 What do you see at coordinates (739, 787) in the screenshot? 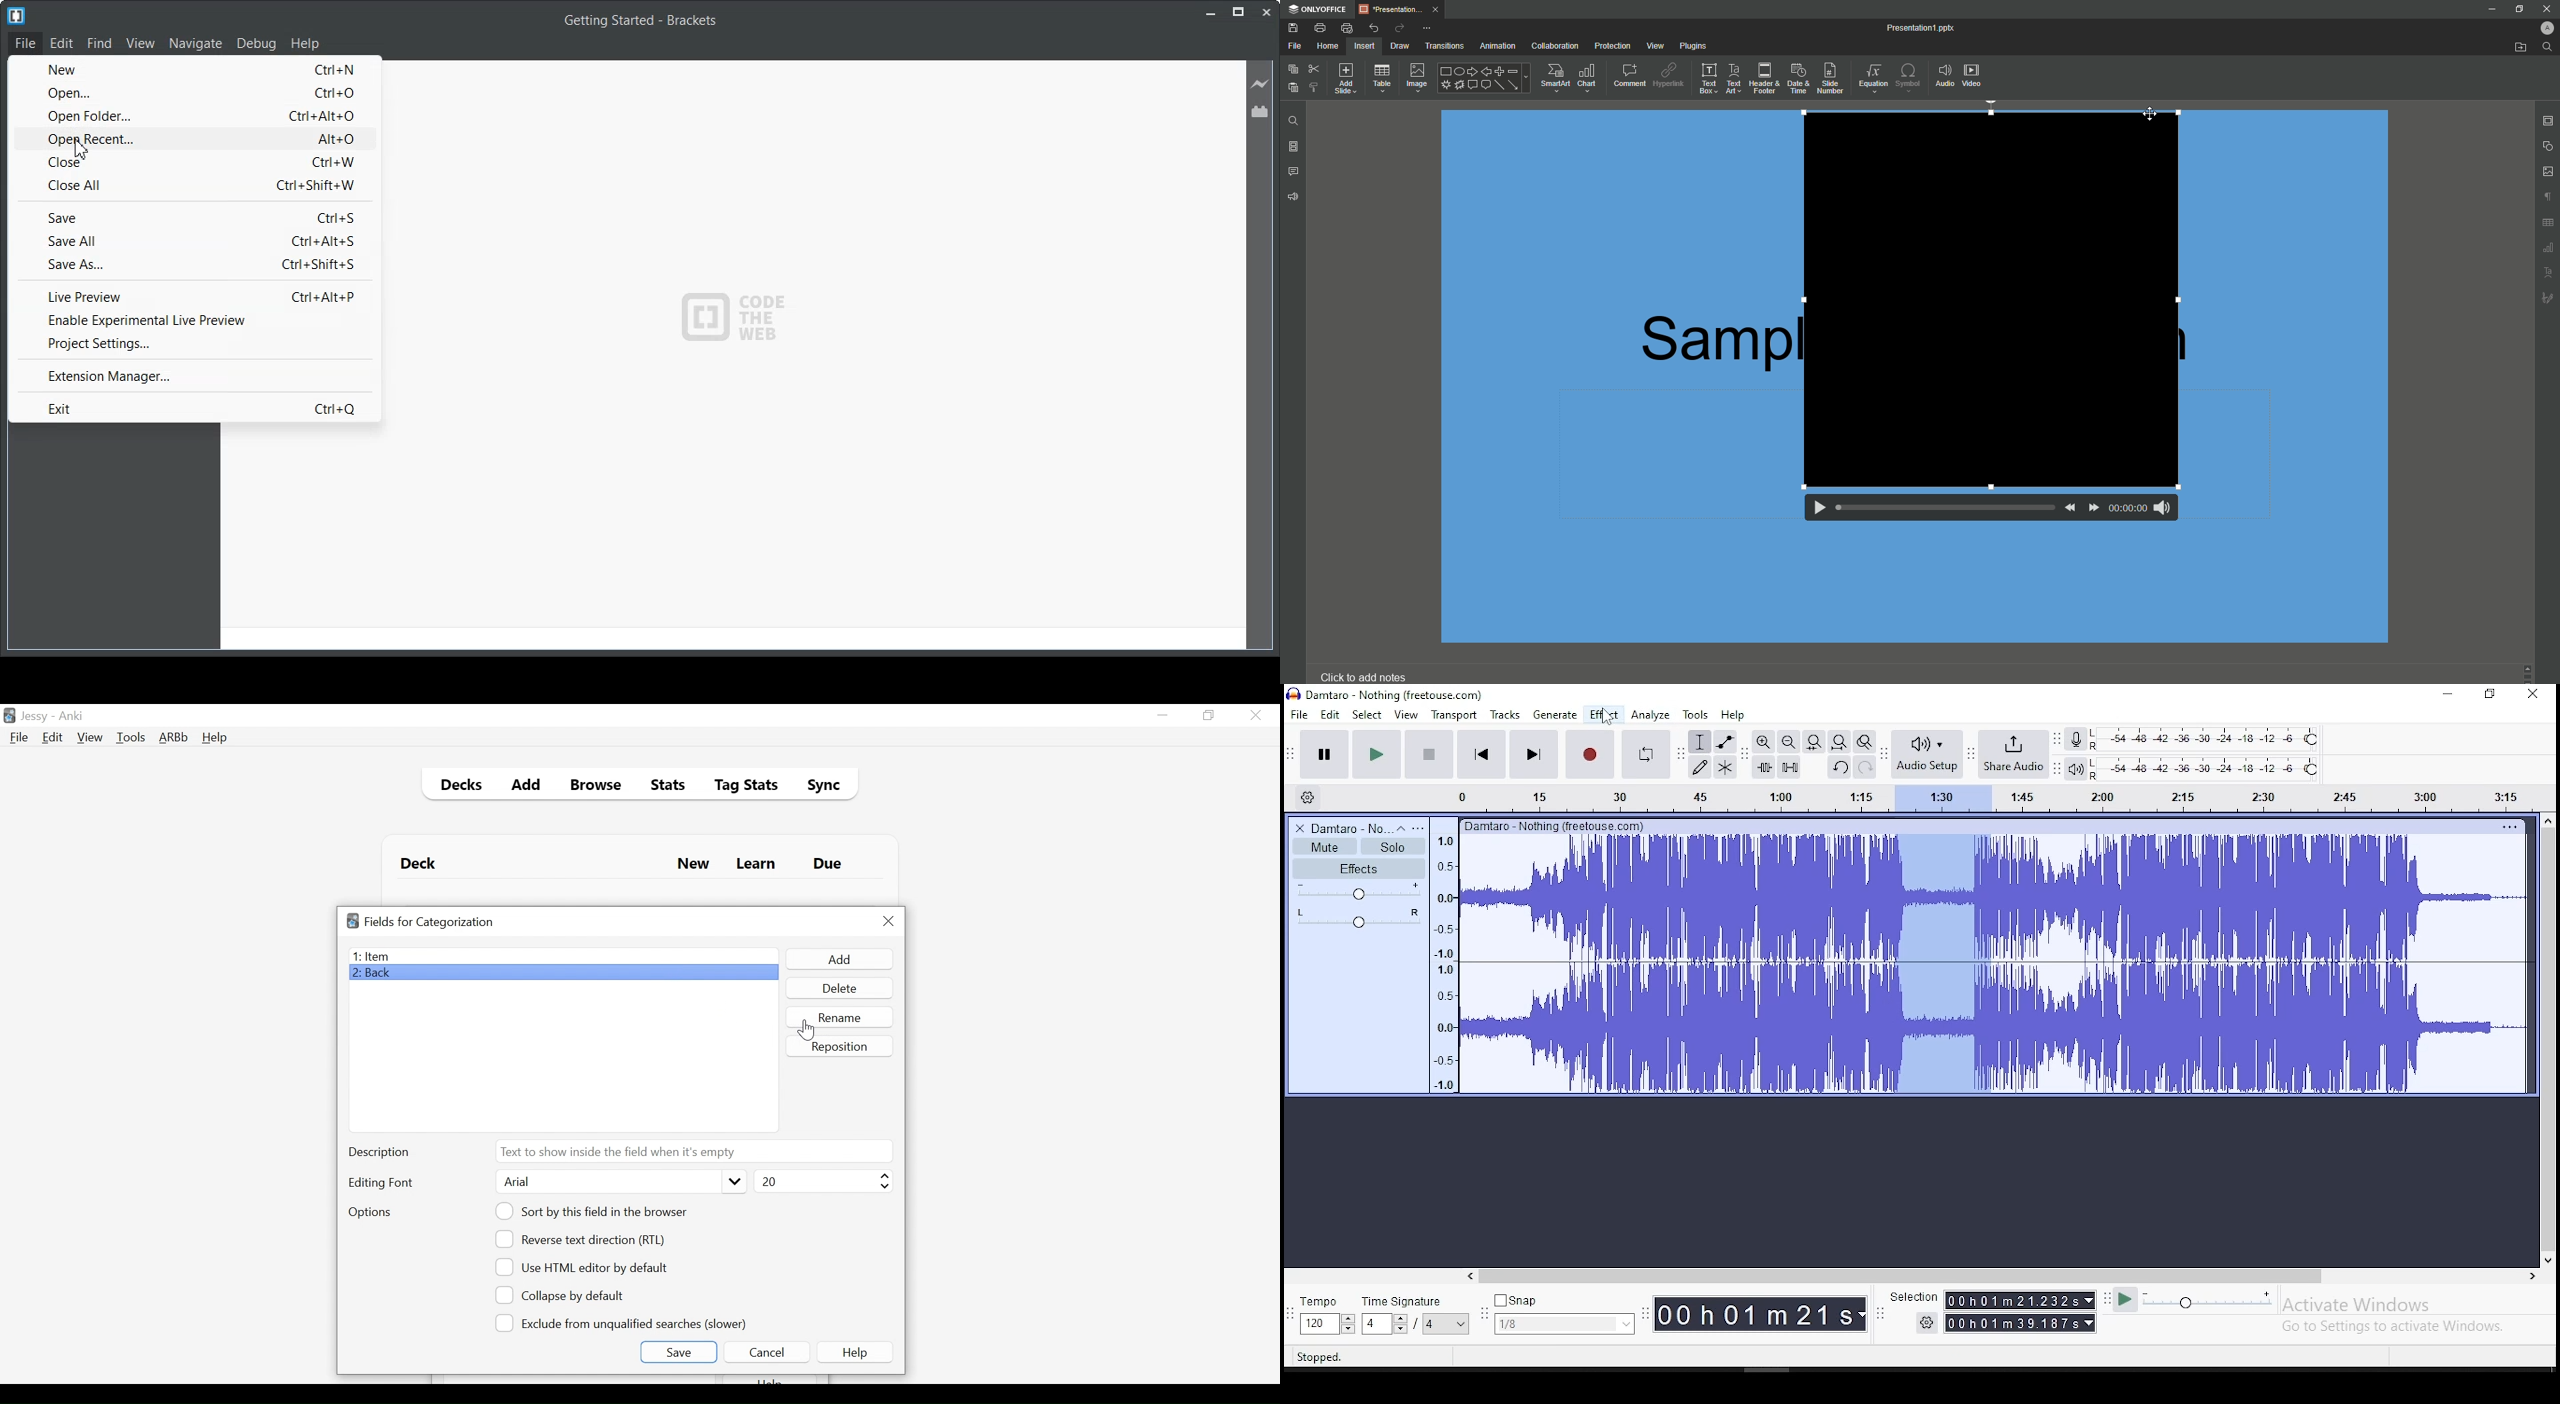
I see `Tag Stats` at bounding box center [739, 787].